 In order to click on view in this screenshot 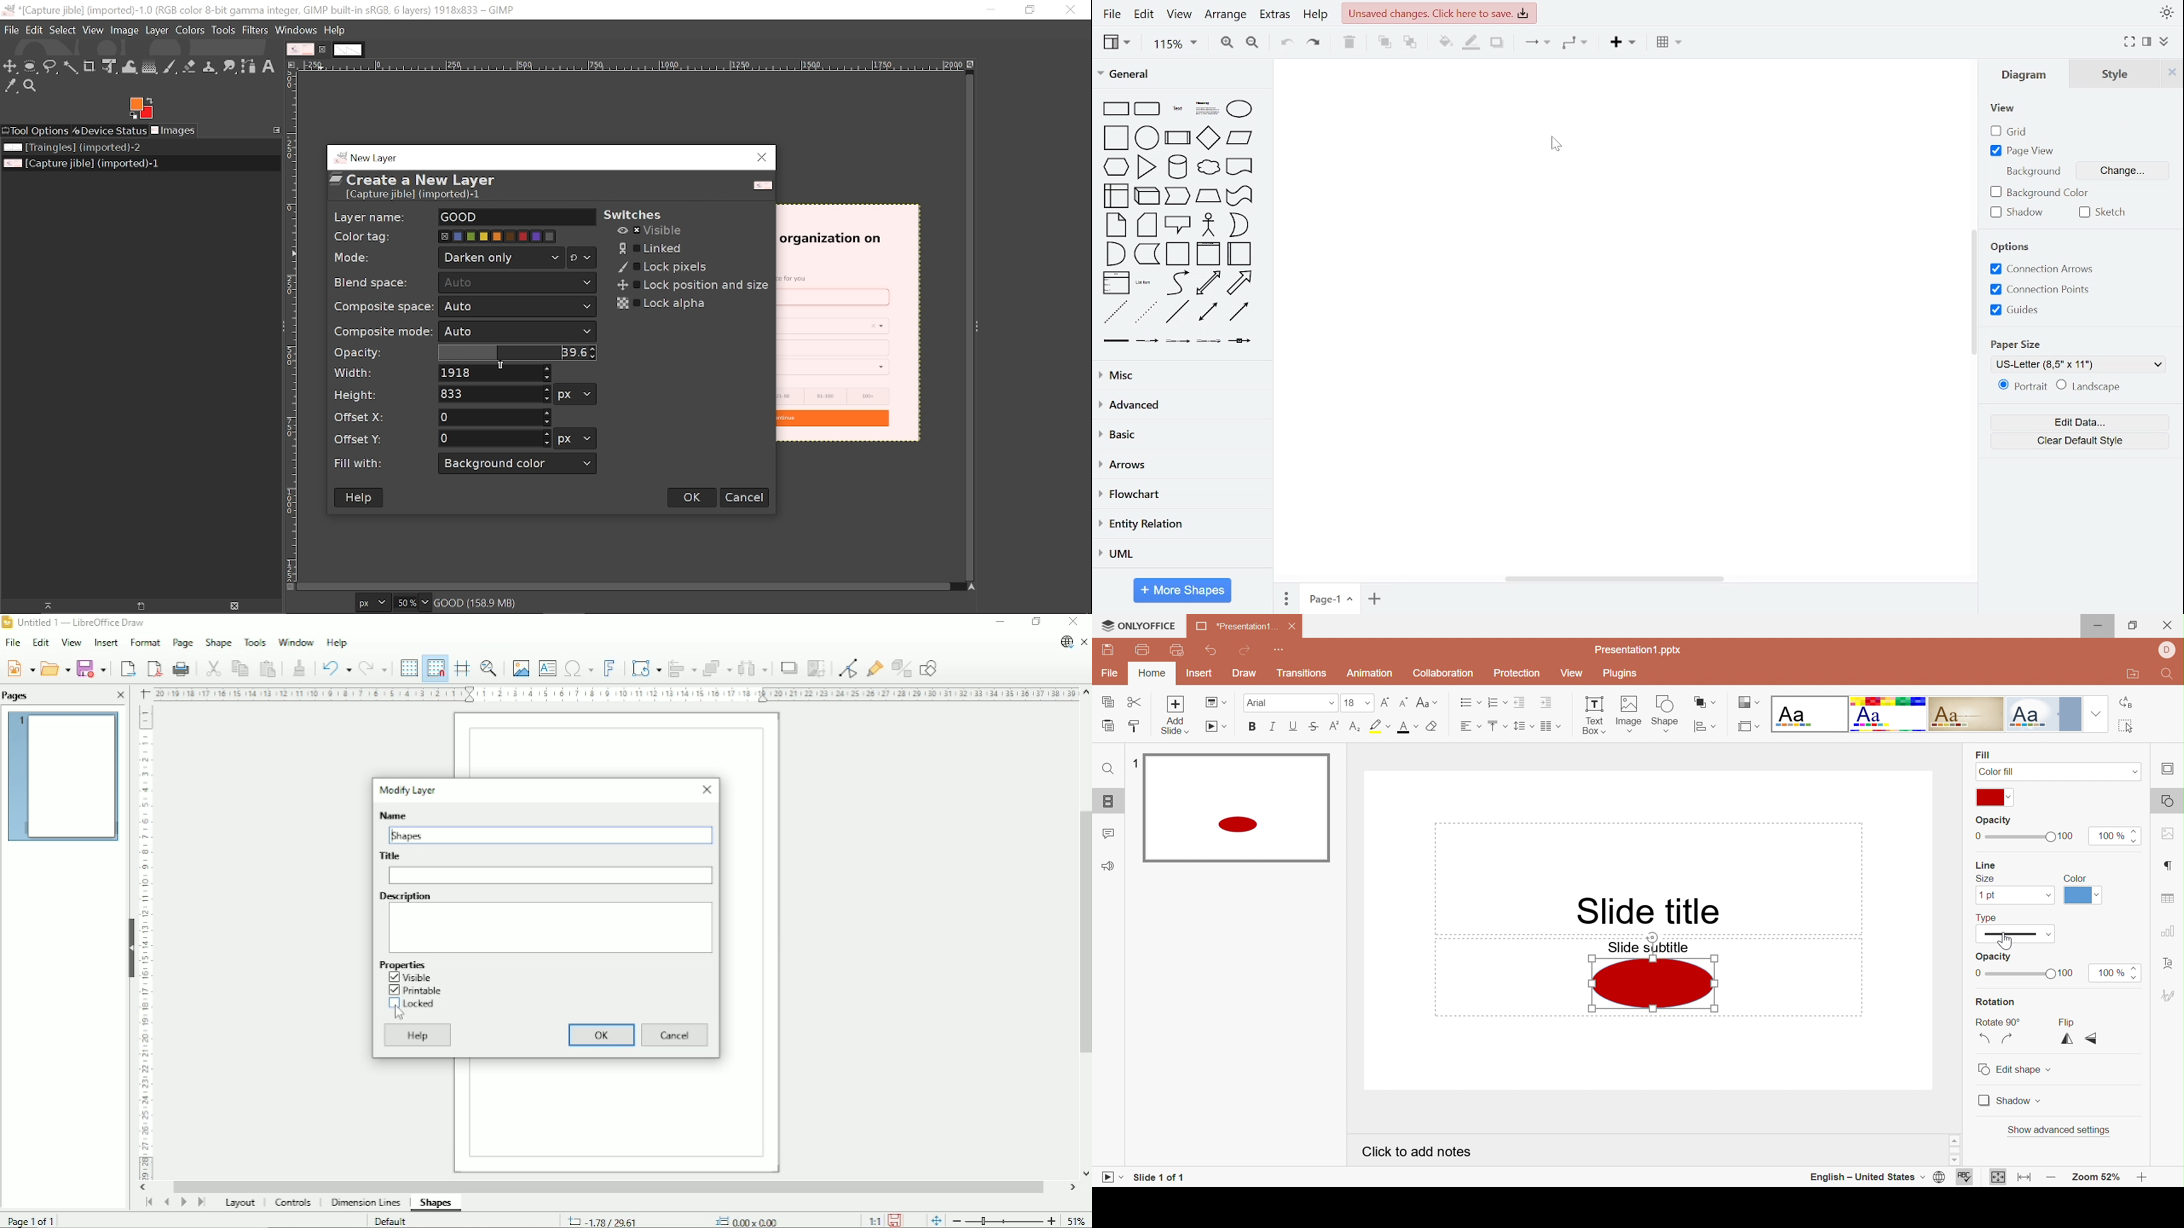, I will do `click(1118, 43)`.